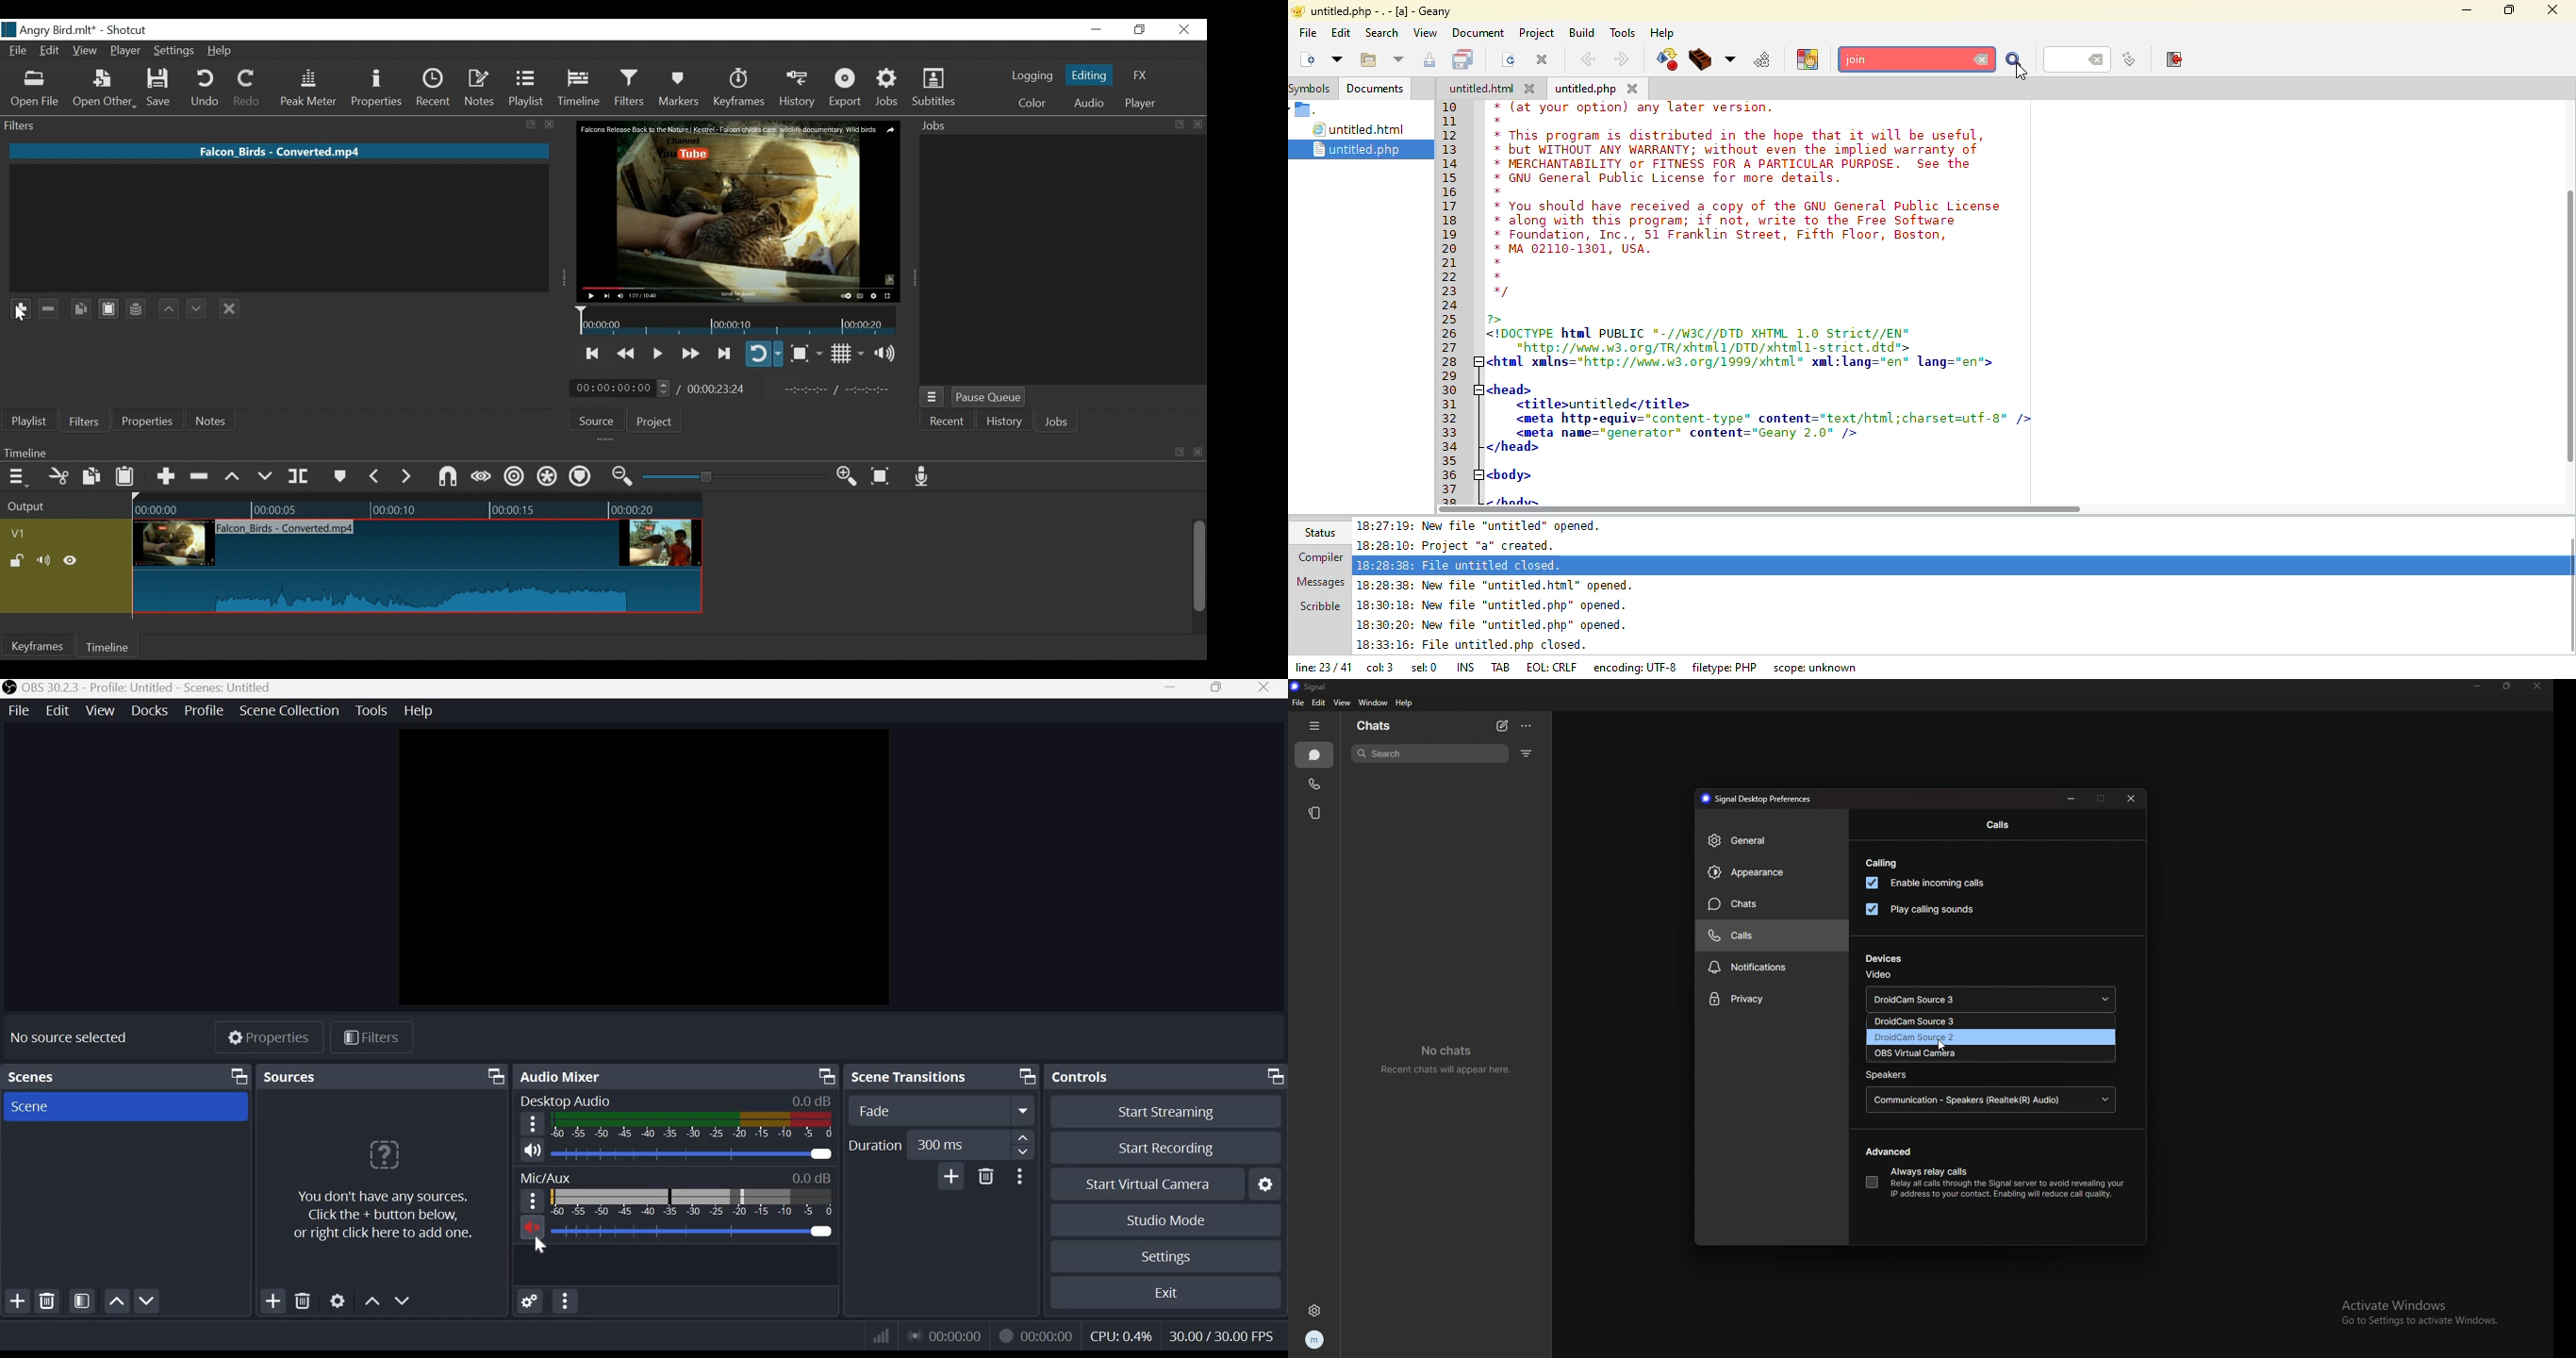 The width and height of the screenshot is (2576, 1372). What do you see at coordinates (1018, 1176) in the screenshot?
I see `More Options` at bounding box center [1018, 1176].